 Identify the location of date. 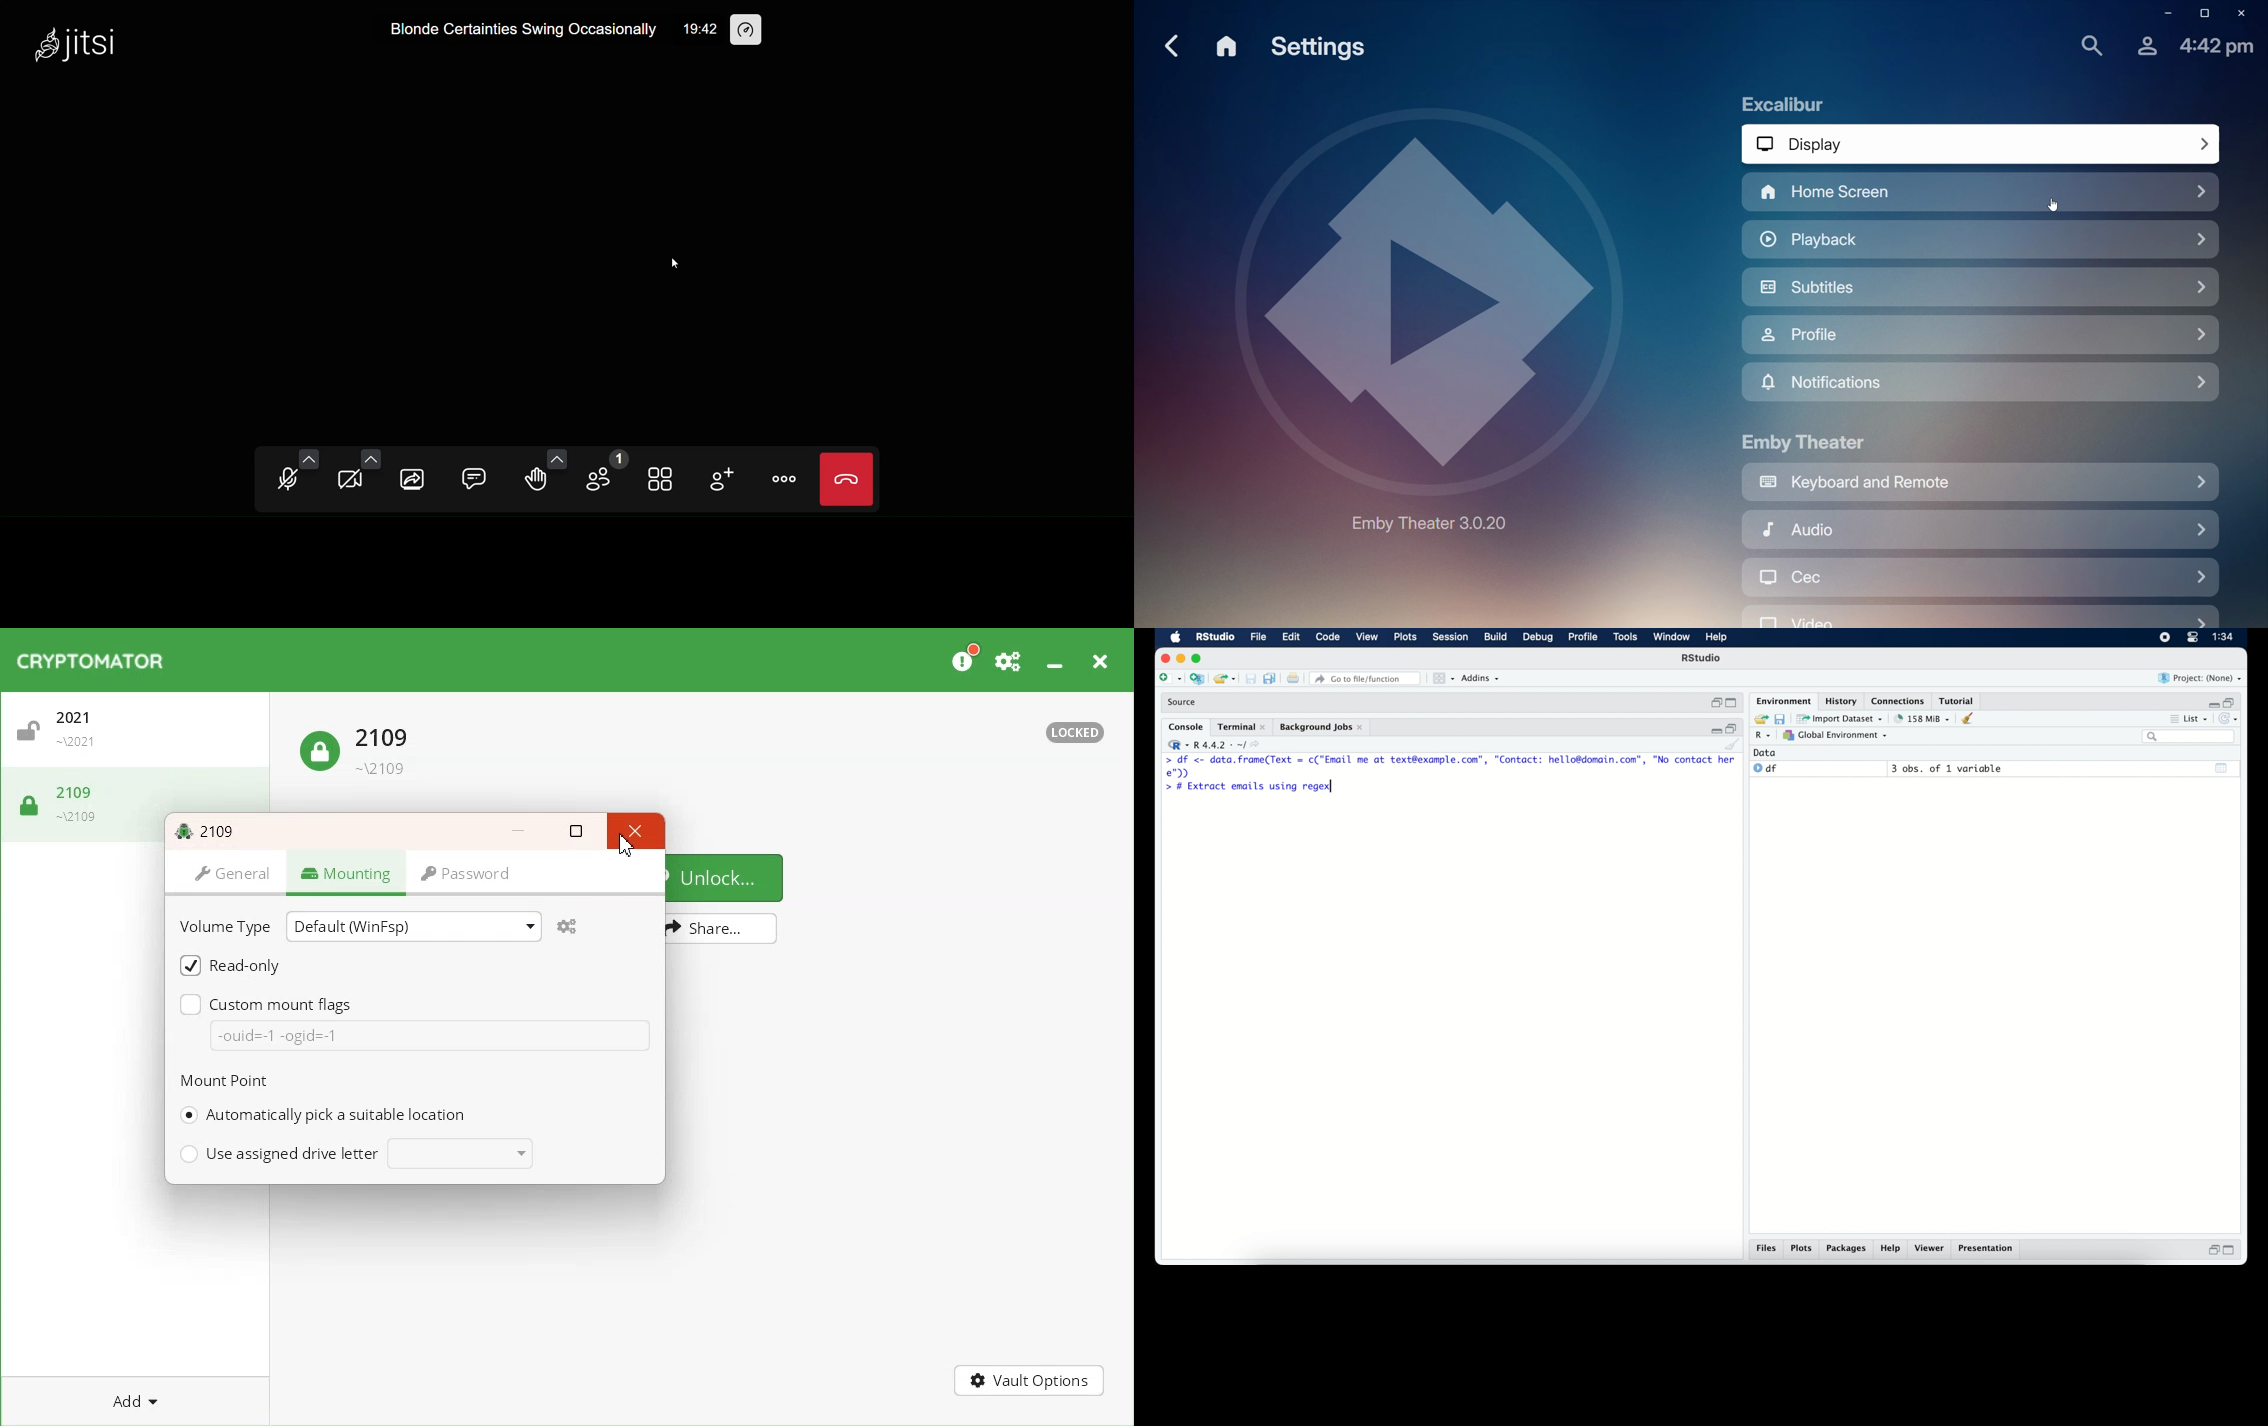
(1765, 753).